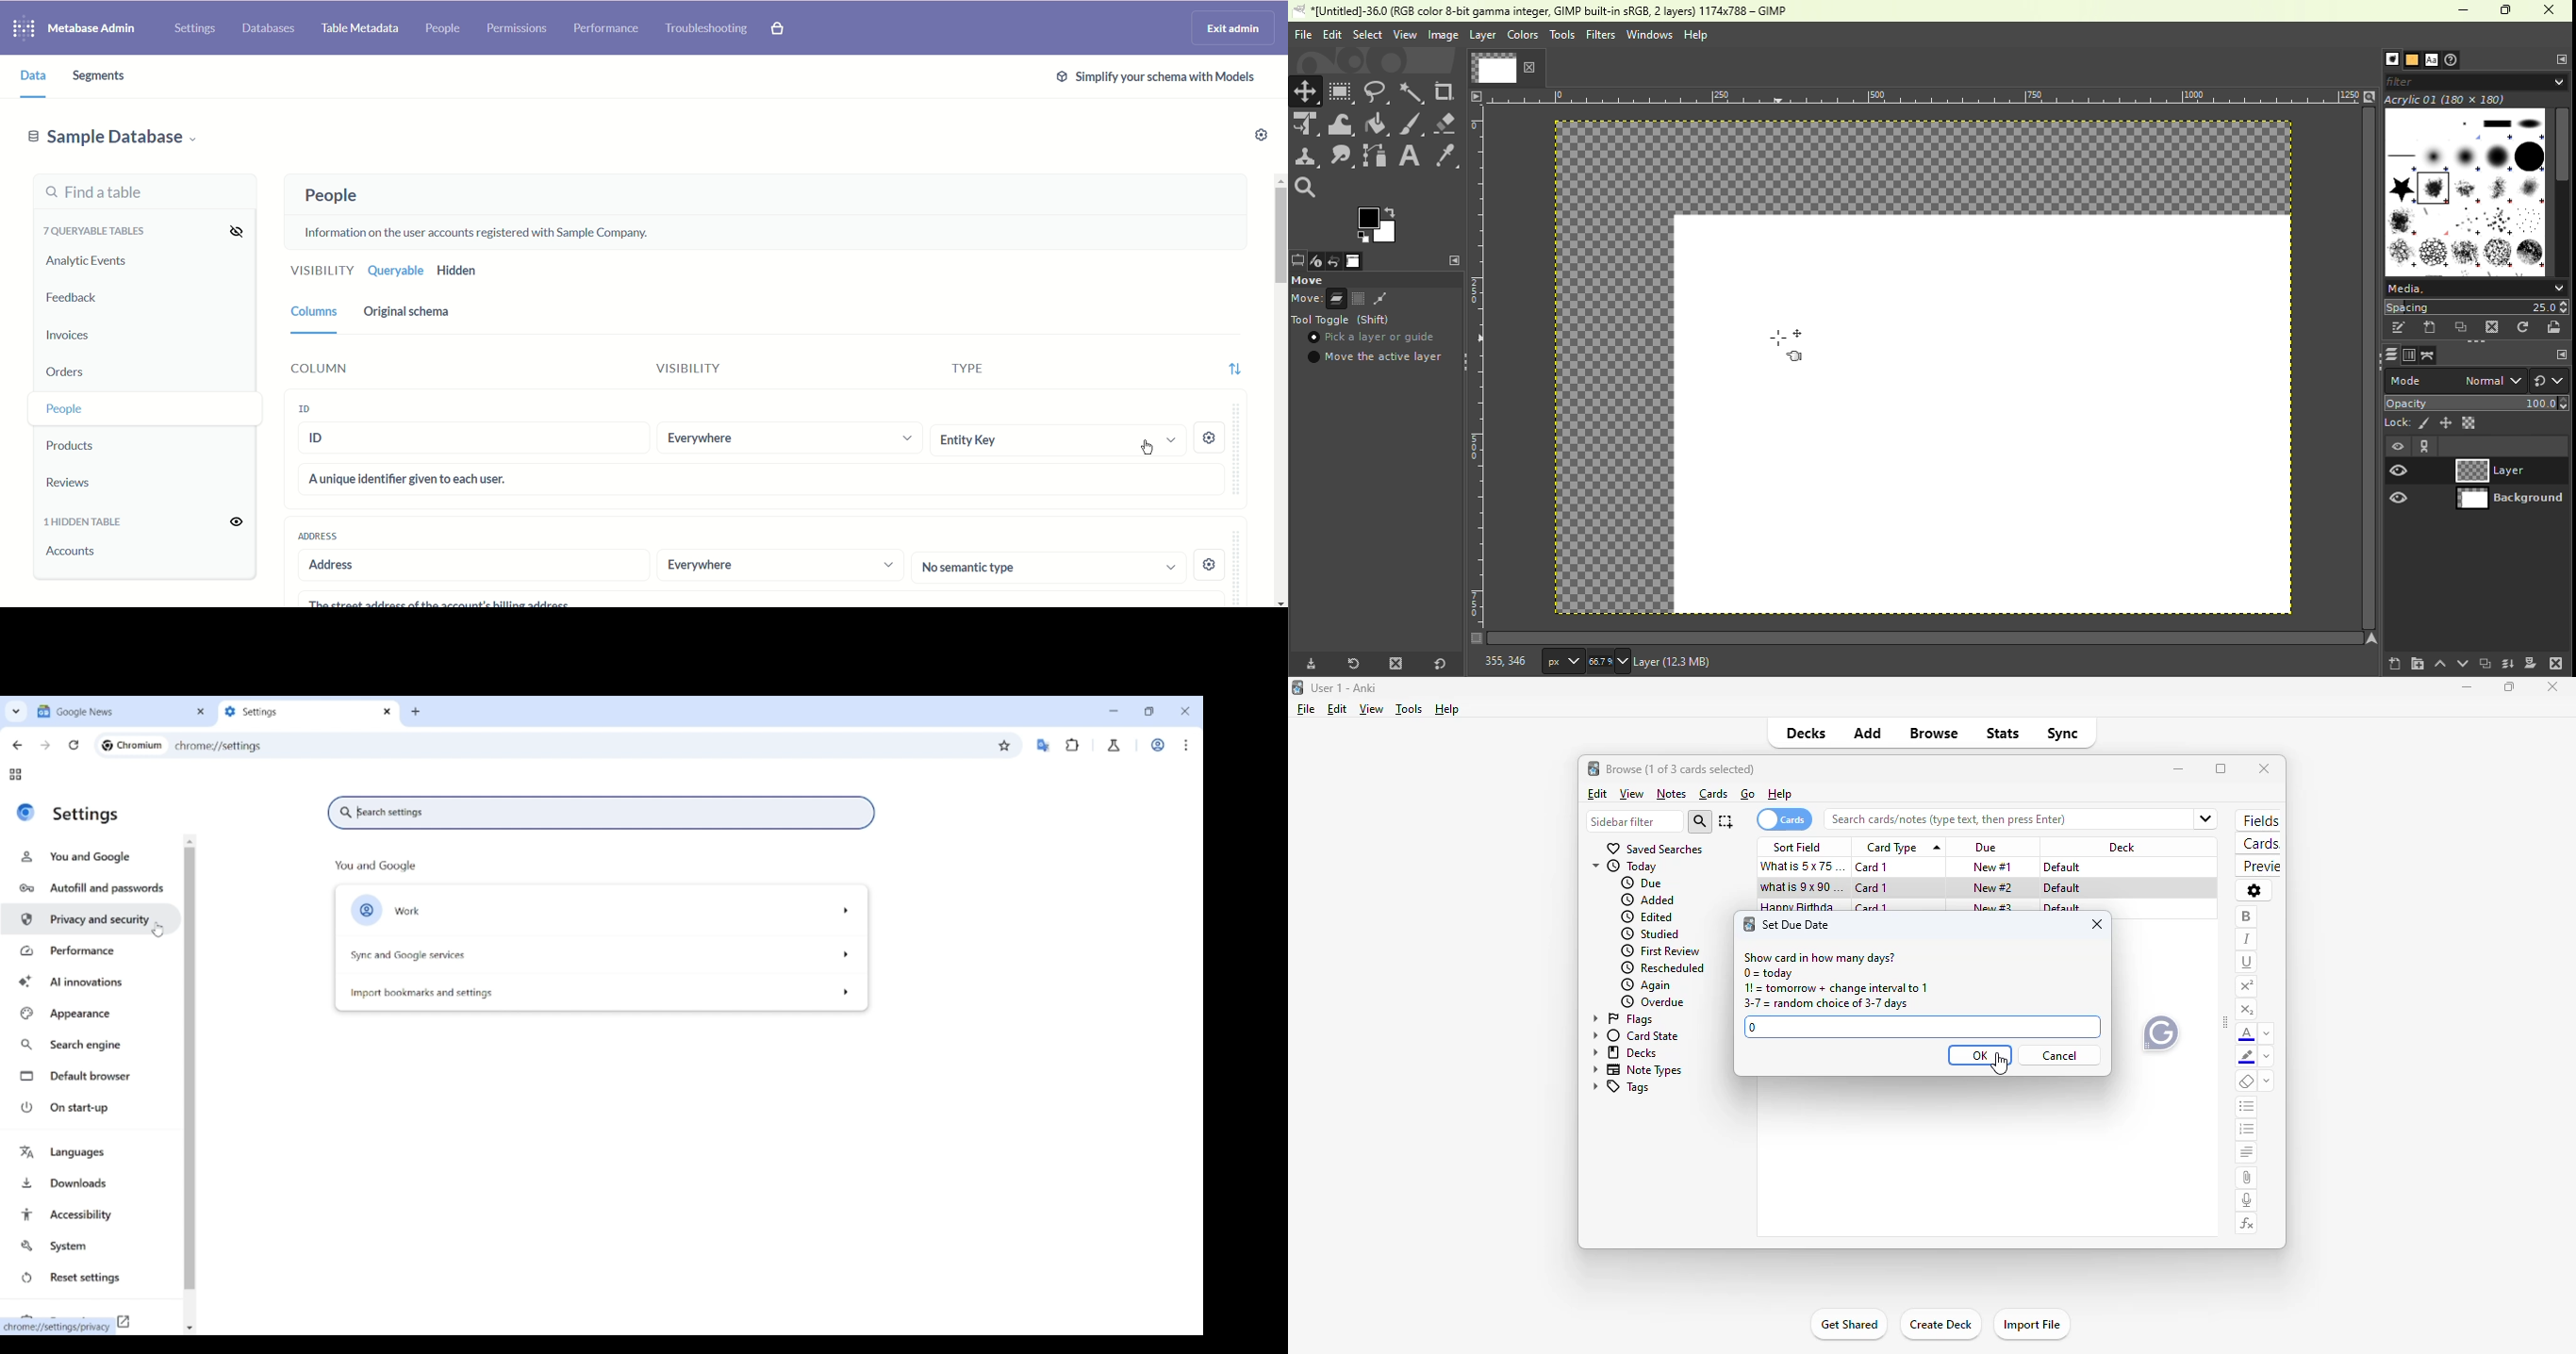 The height and width of the screenshot is (1372, 2576). What do you see at coordinates (2248, 1130) in the screenshot?
I see `ordered list` at bounding box center [2248, 1130].